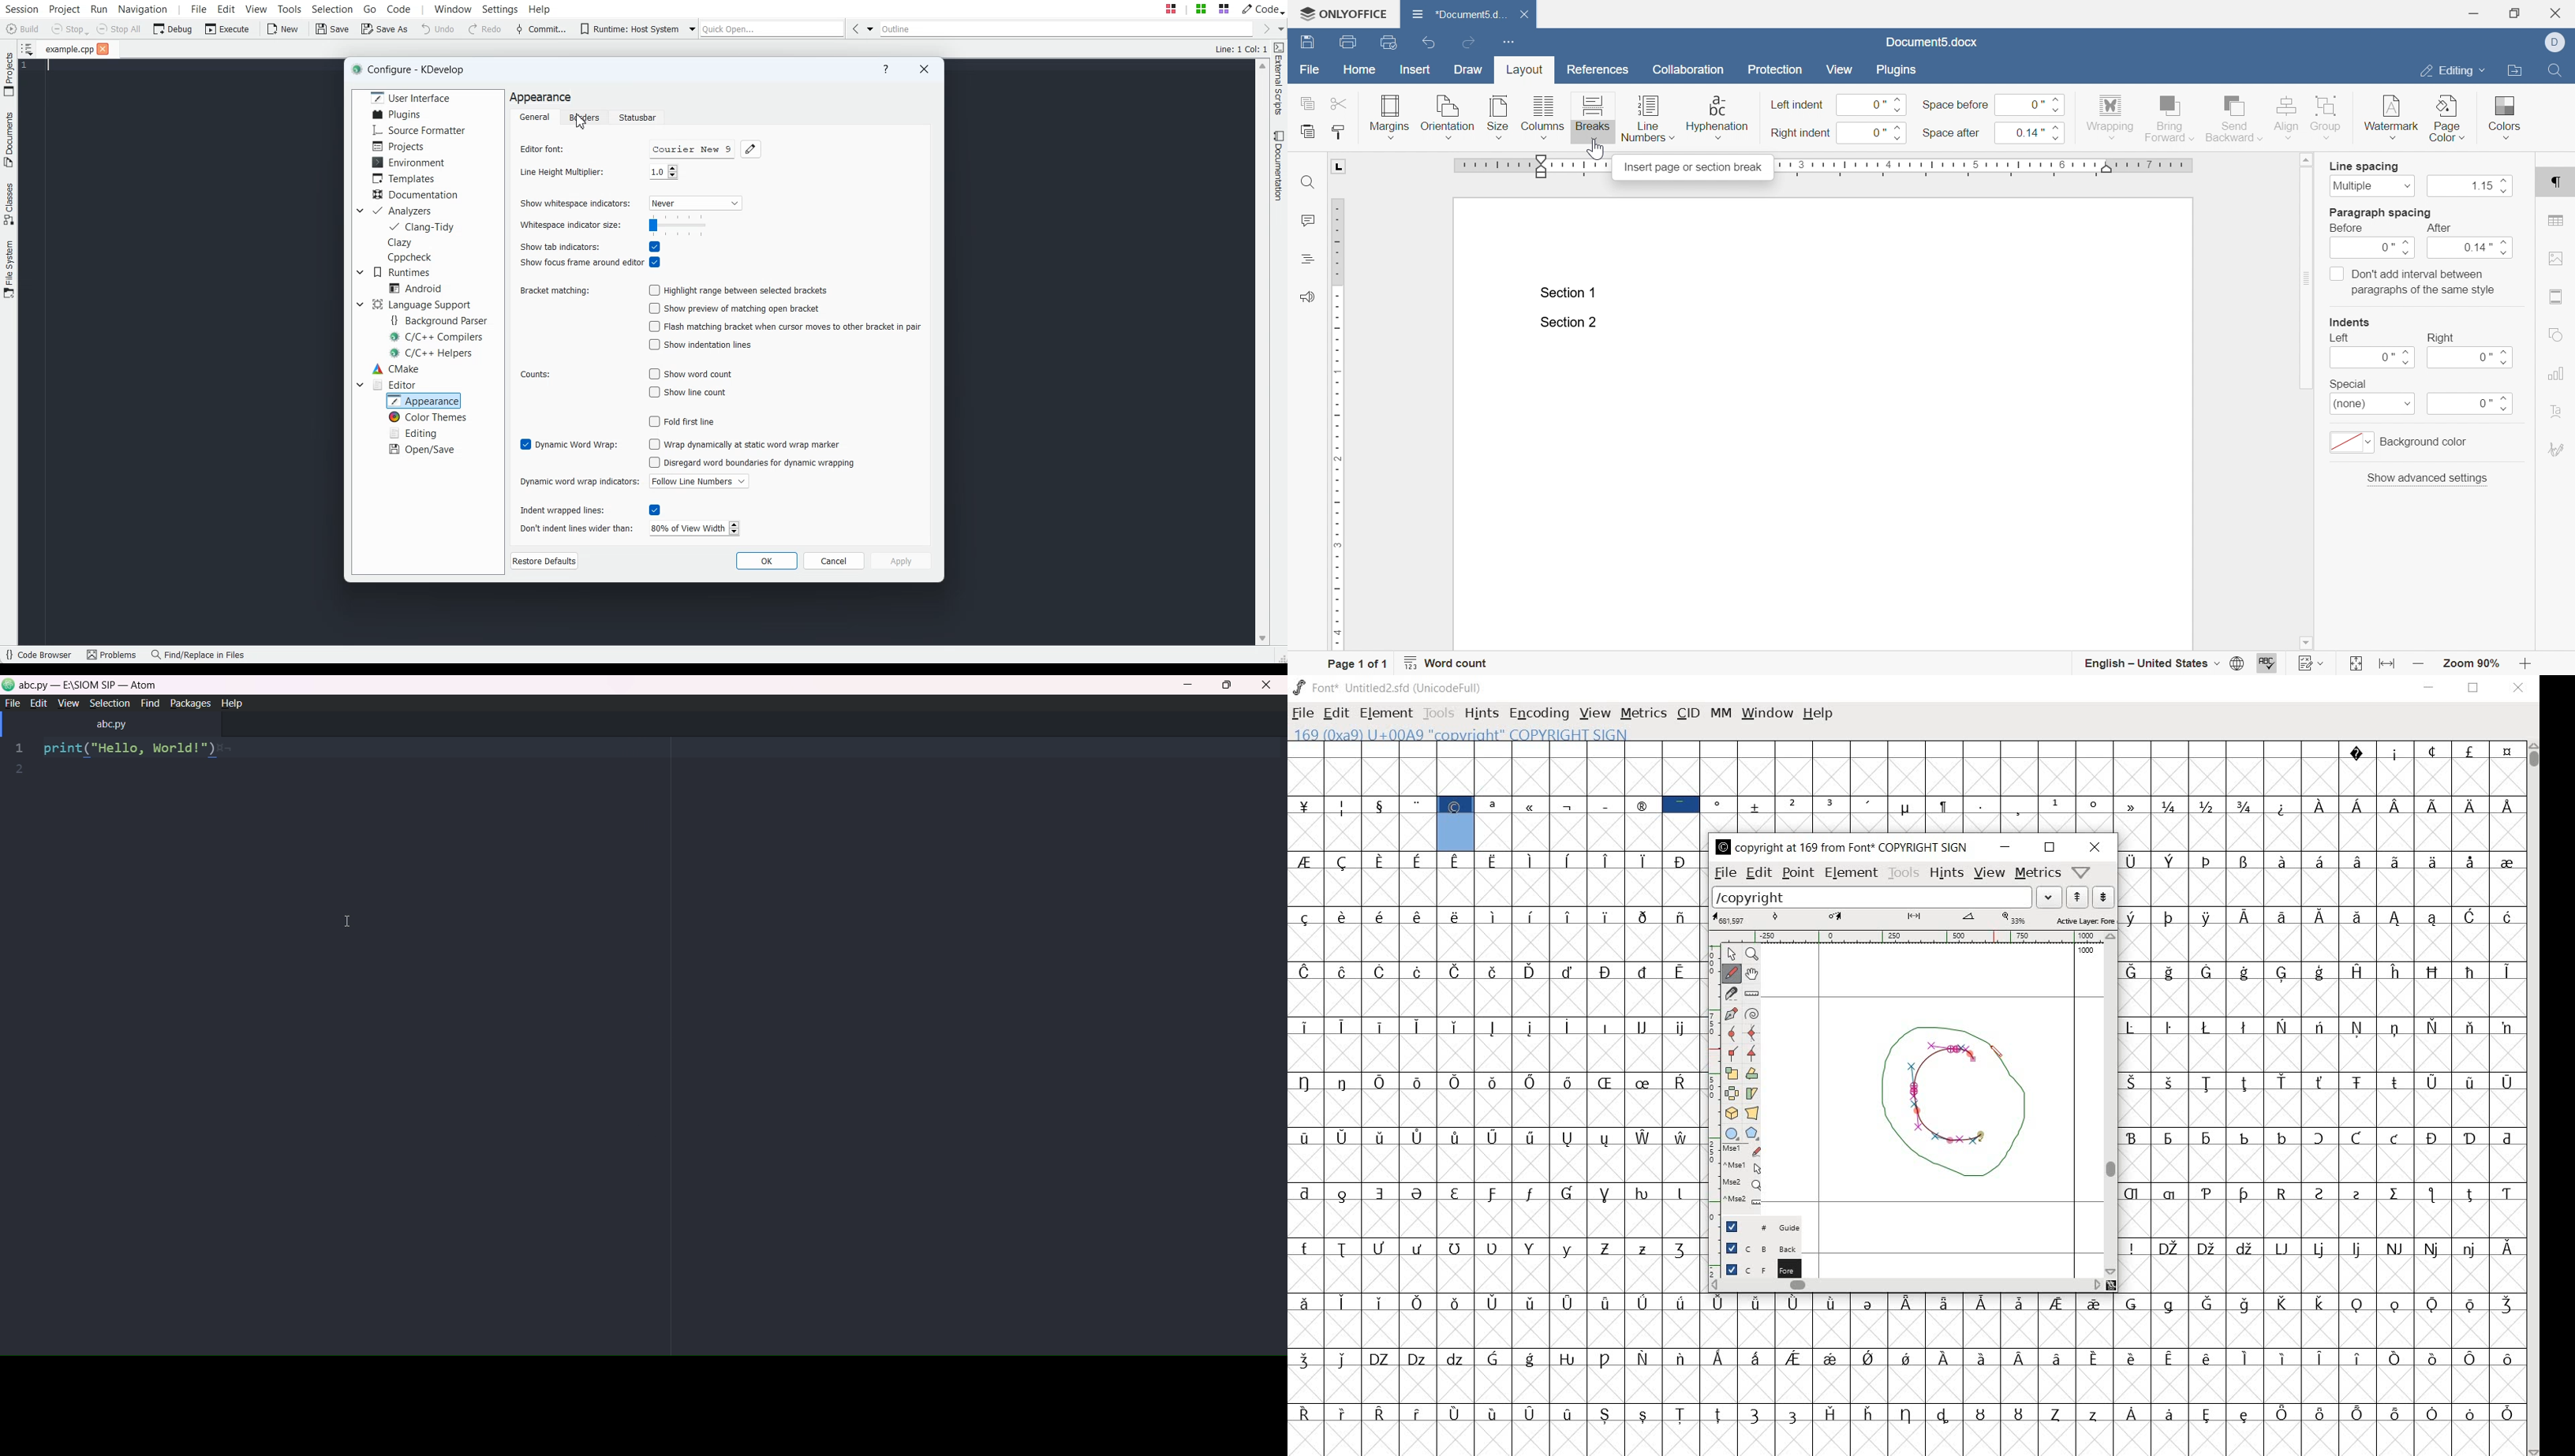 The image size is (2576, 1456). Describe the element at coordinates (2269, 663) in the screenshot. I see `spell checking` at that location.